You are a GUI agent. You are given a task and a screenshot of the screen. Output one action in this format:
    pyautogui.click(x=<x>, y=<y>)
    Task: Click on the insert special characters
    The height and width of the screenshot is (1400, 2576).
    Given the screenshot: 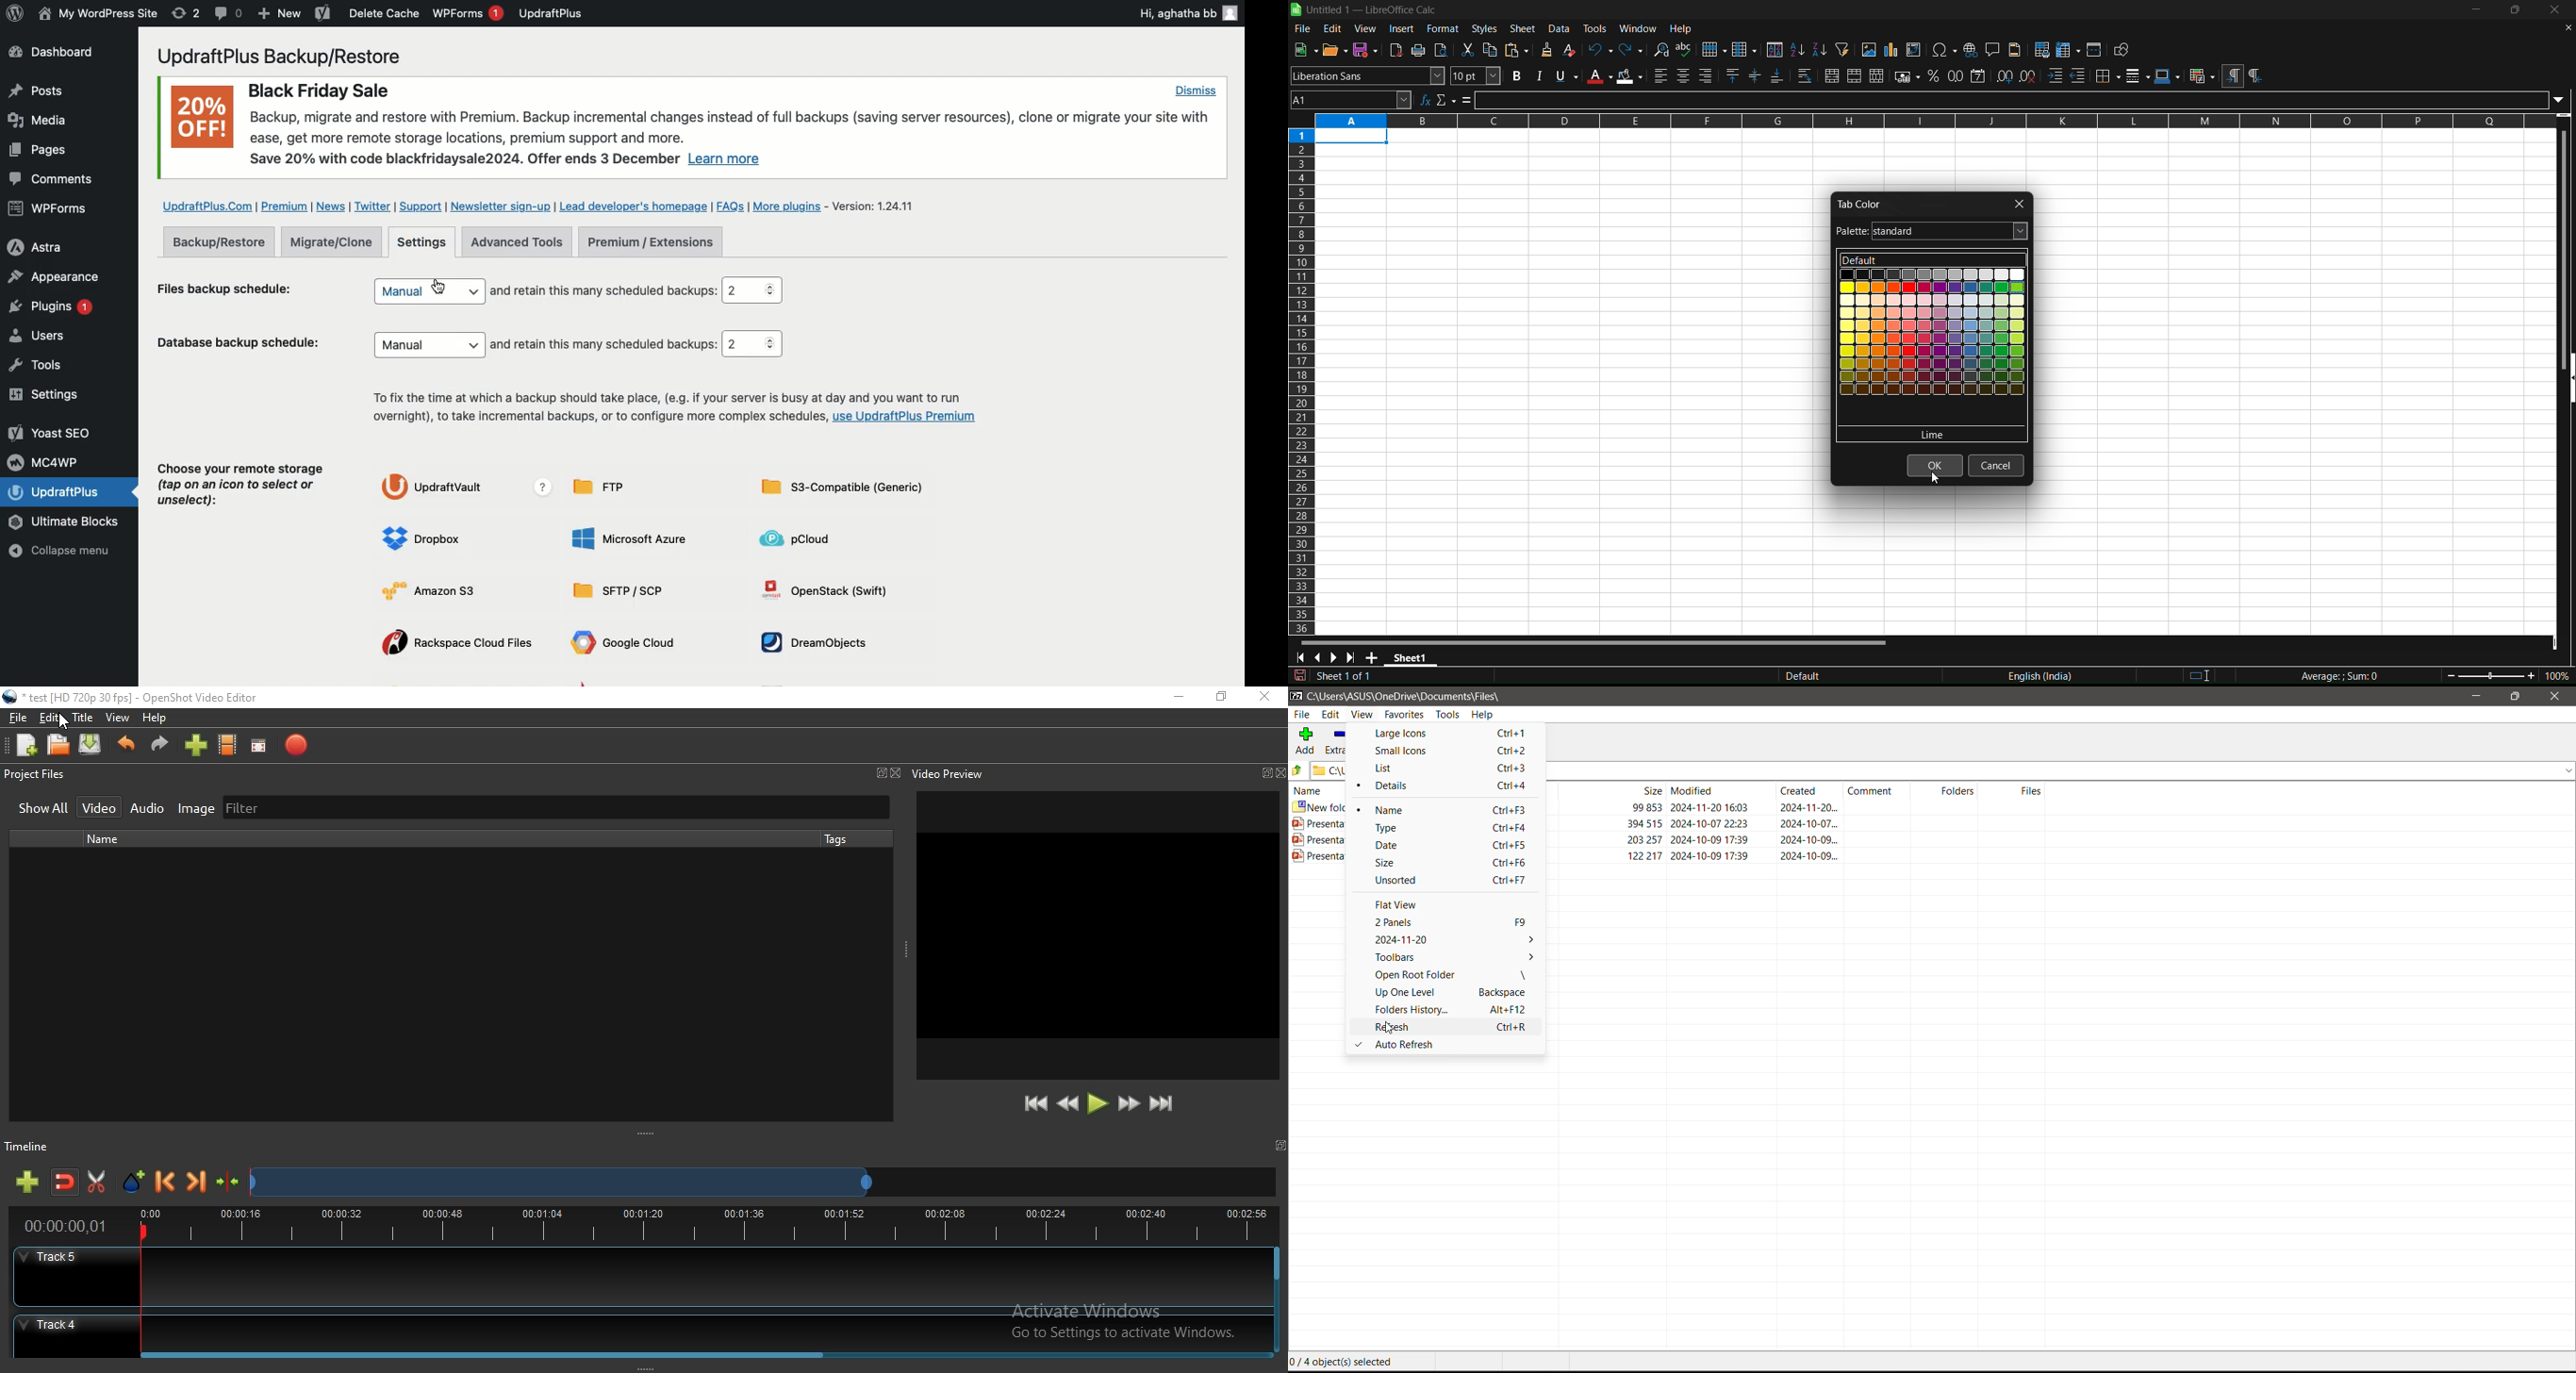 What is the action you would take?
    pyautogui.click(x=1944, y=50)
    